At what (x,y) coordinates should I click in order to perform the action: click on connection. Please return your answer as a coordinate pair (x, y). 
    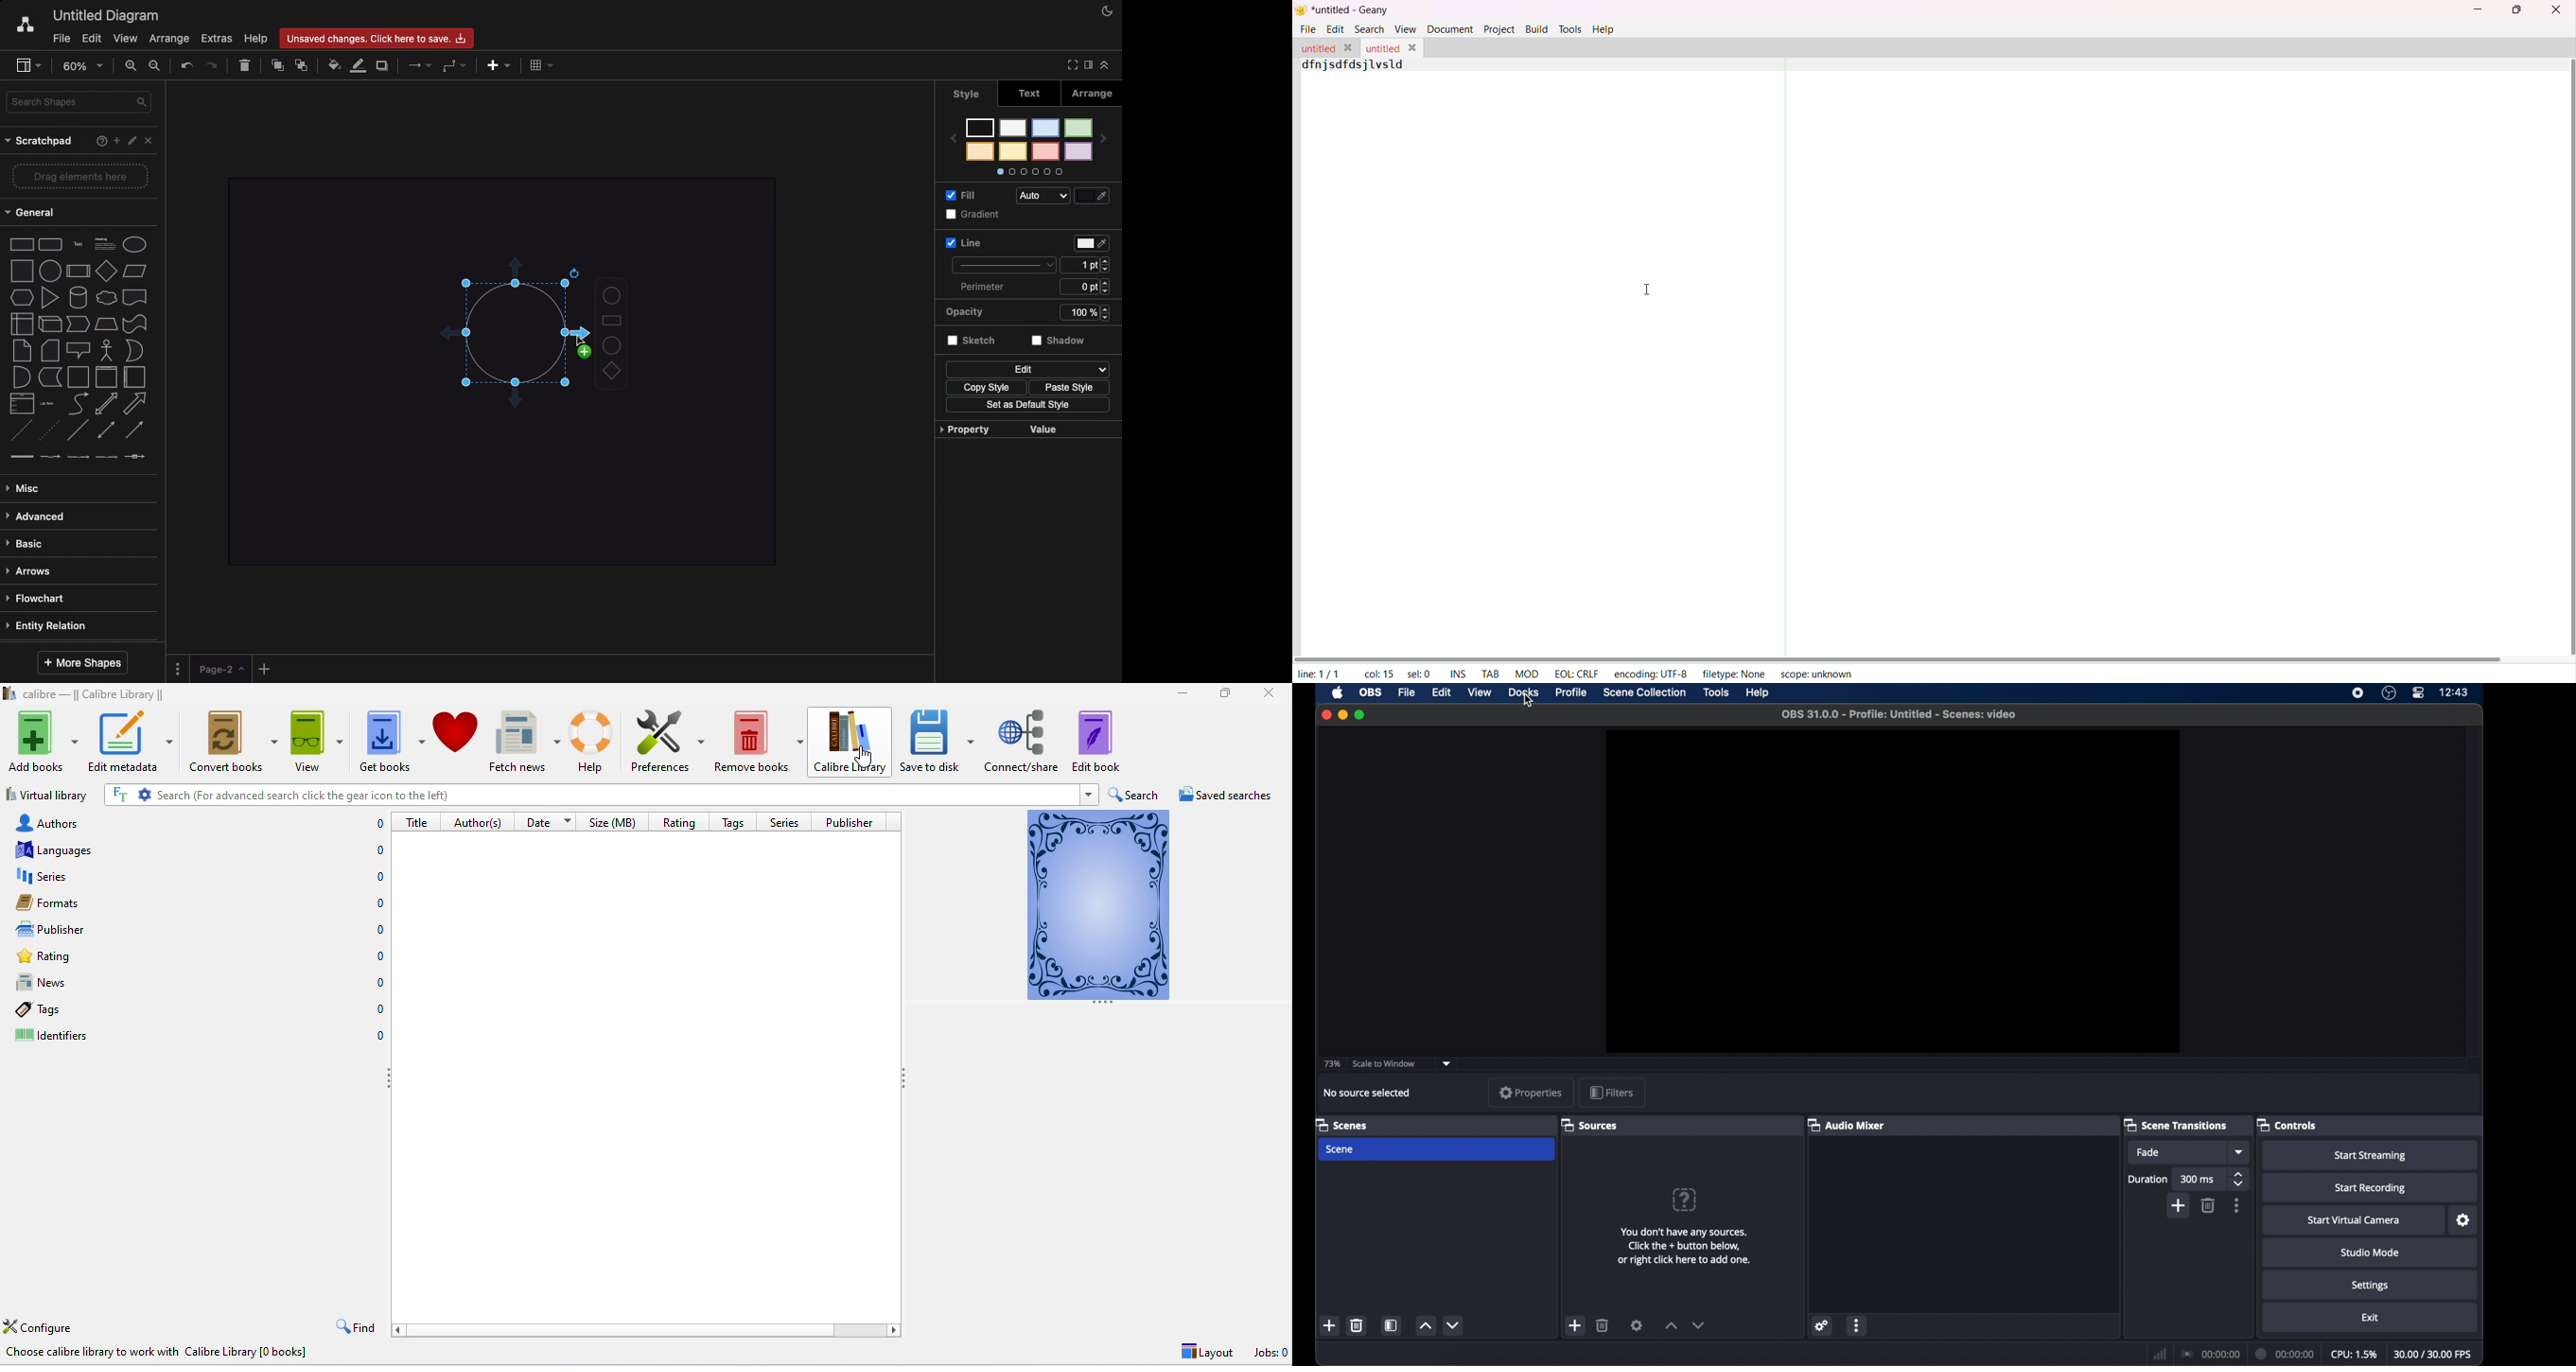
    Looking at the image, I should click on (2212, 1353).